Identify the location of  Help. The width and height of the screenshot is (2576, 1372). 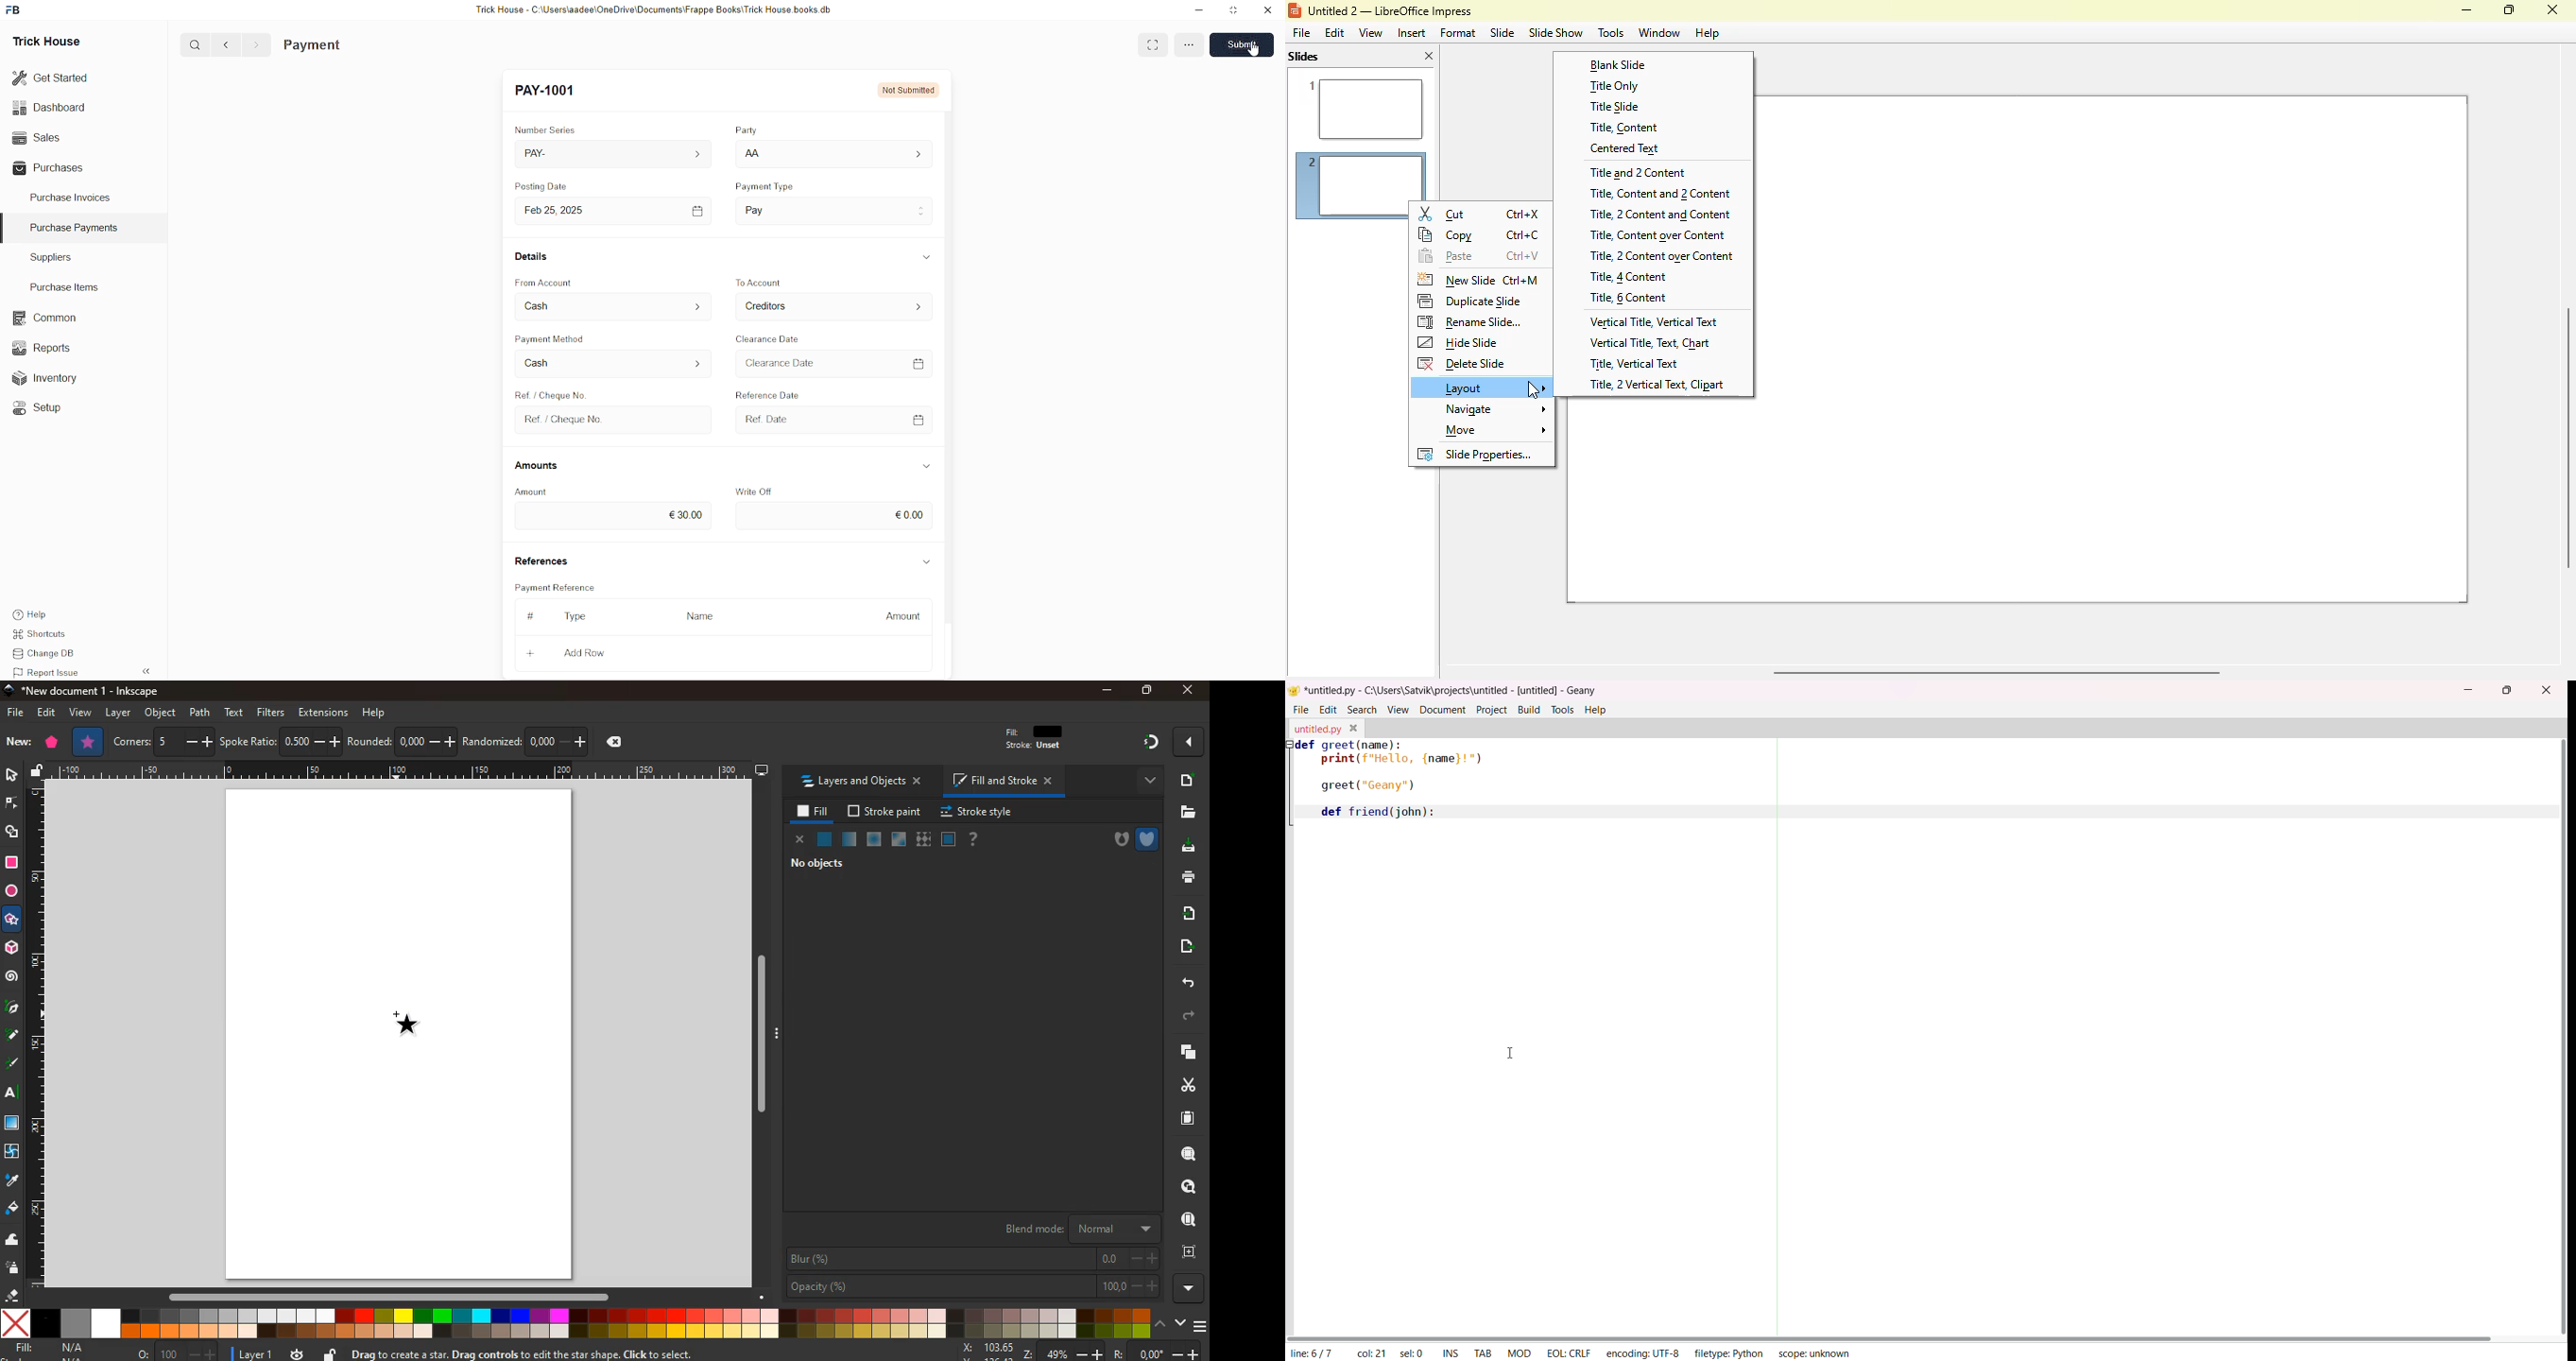
(50, 613).